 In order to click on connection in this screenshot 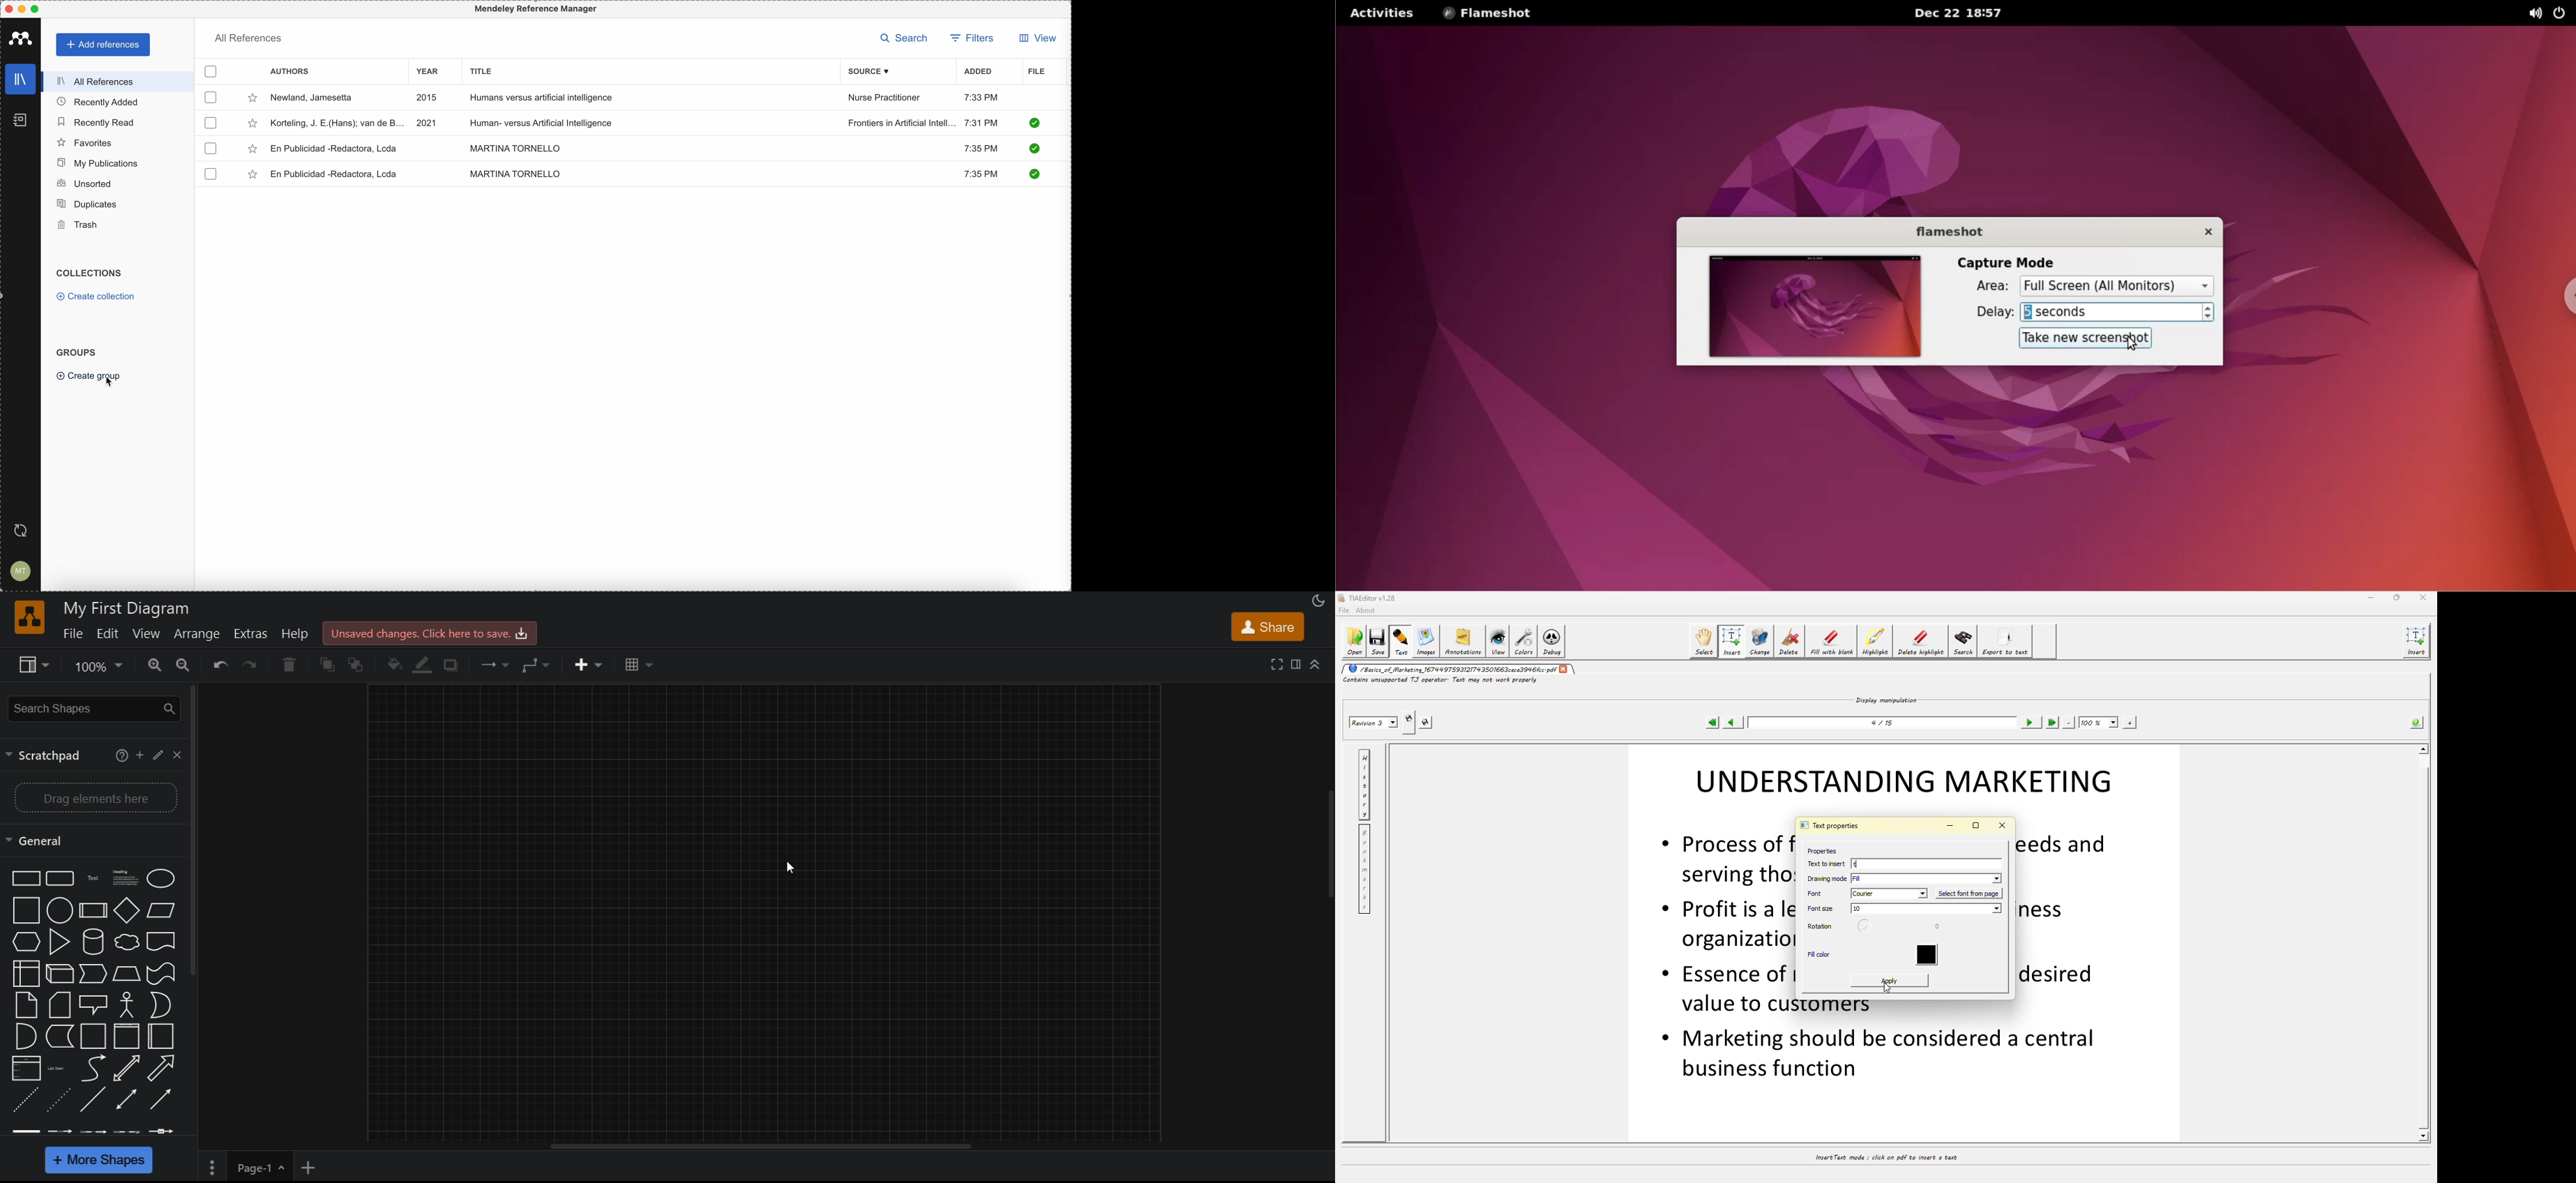, I will do `click(491, 664)`.